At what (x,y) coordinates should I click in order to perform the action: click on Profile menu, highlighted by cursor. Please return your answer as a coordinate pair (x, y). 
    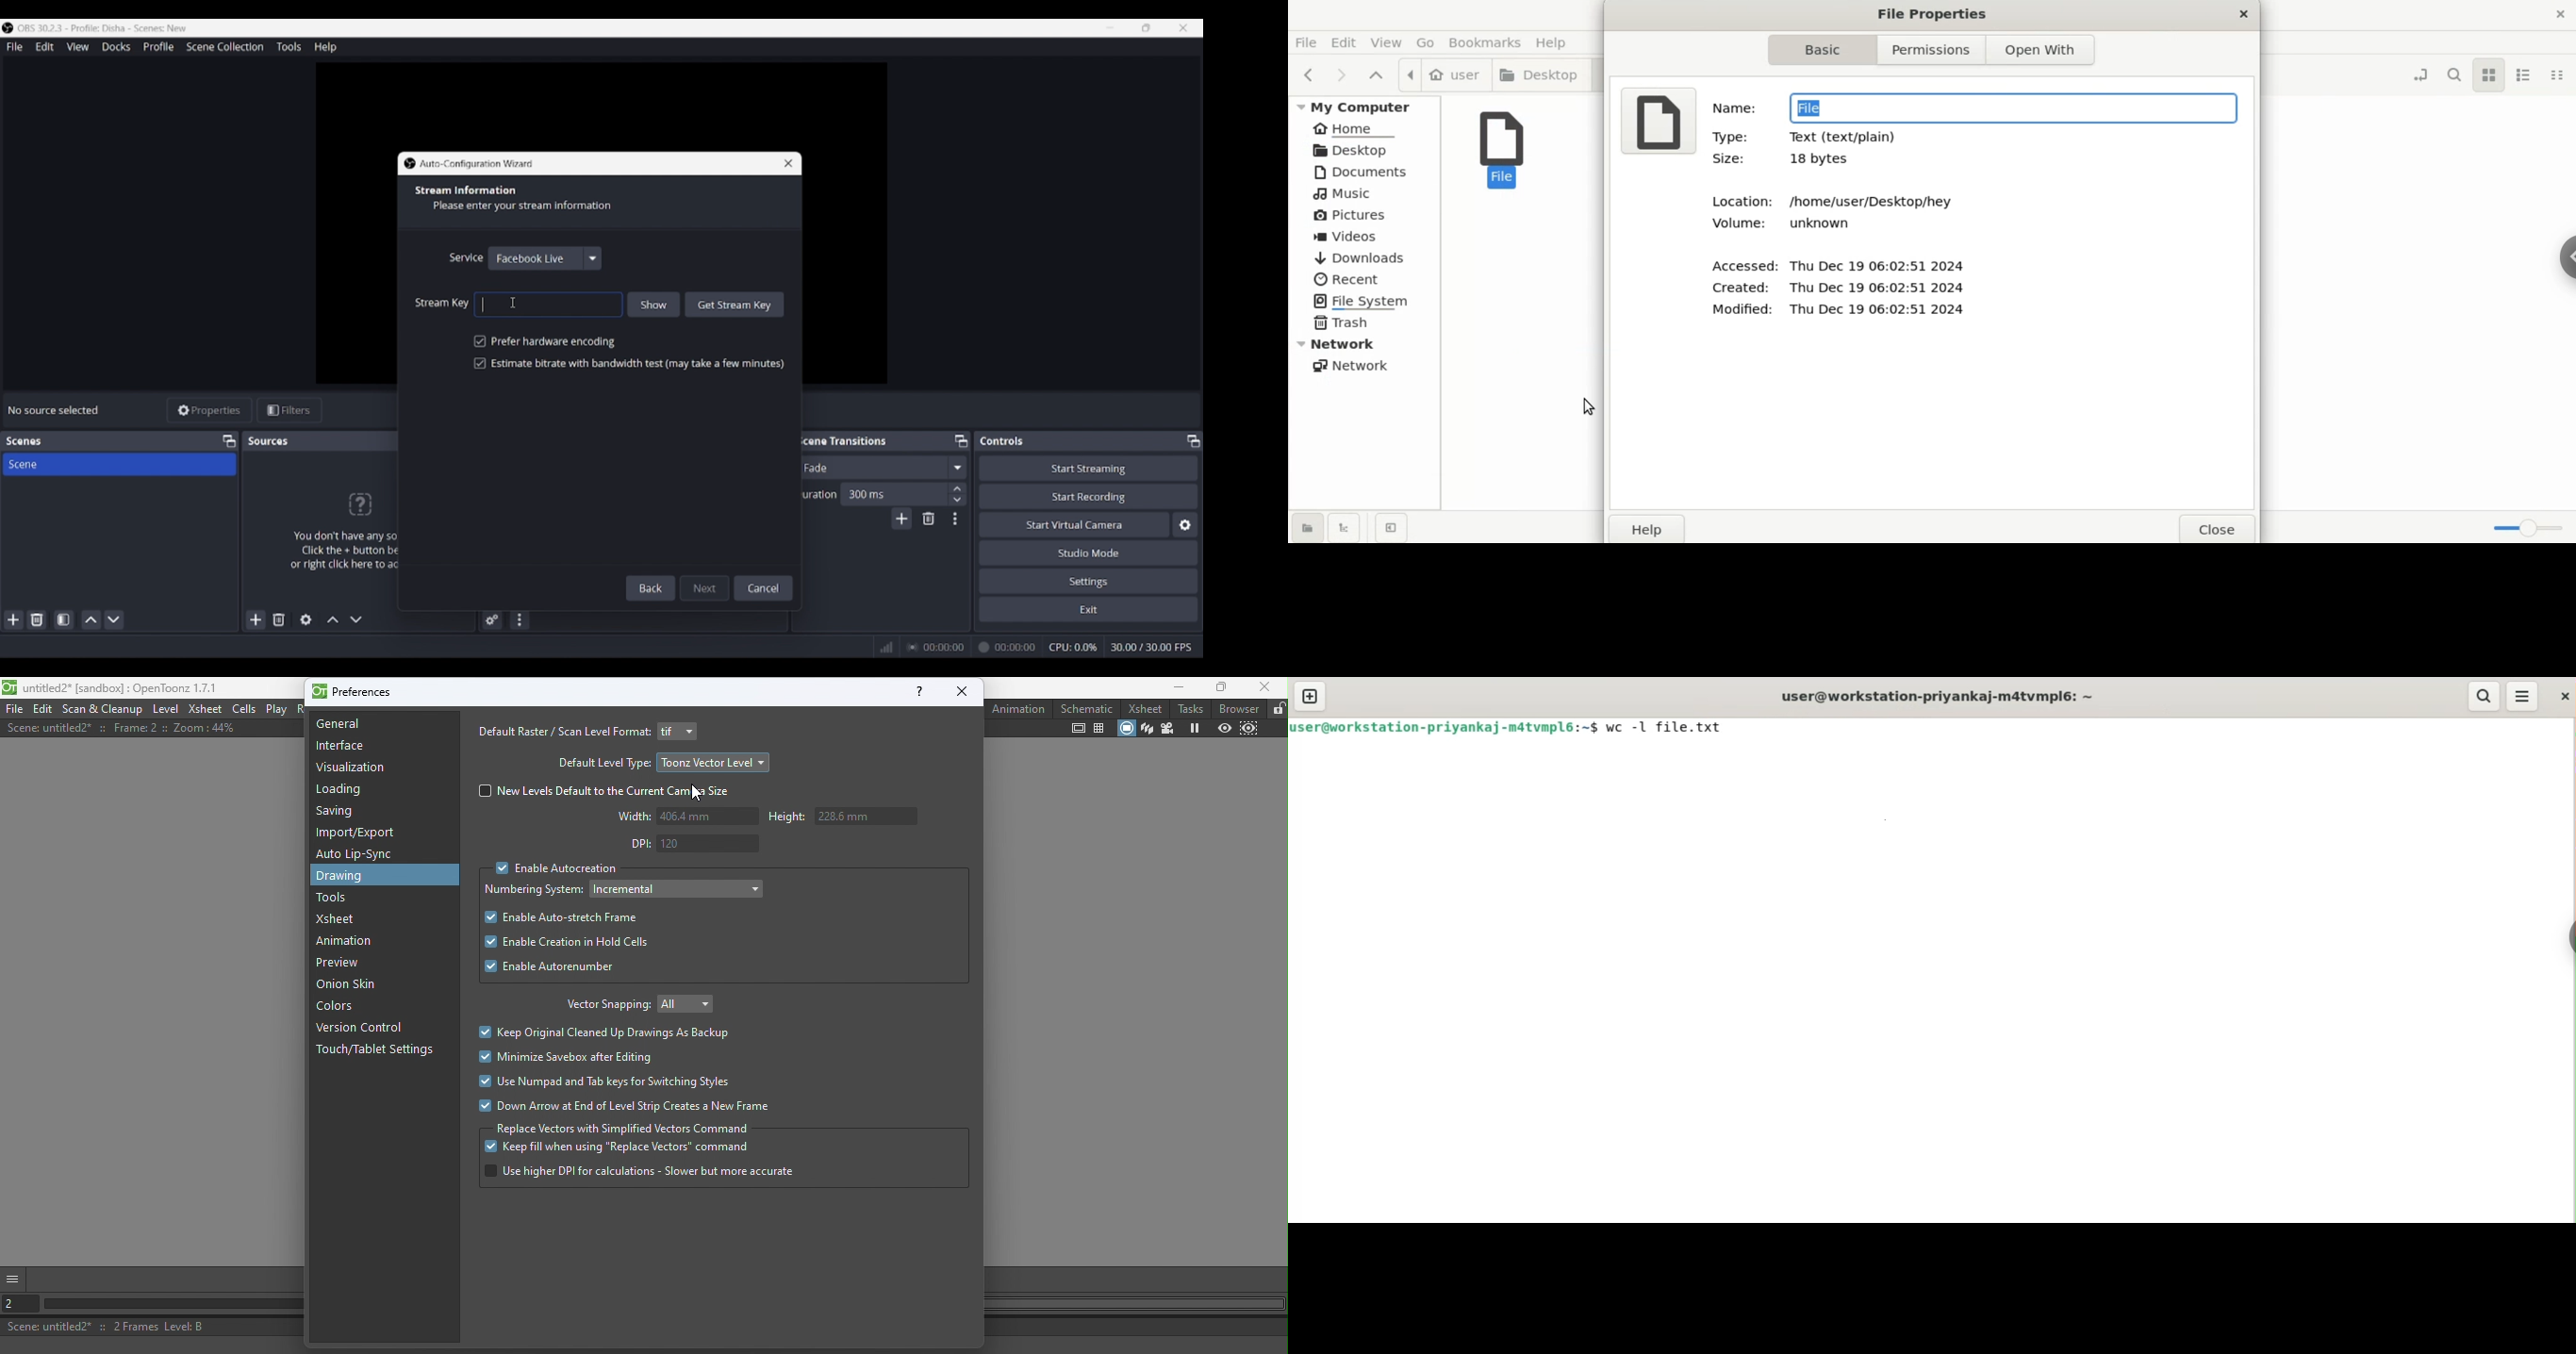
    Looking at the image, I should click on (159, 47).